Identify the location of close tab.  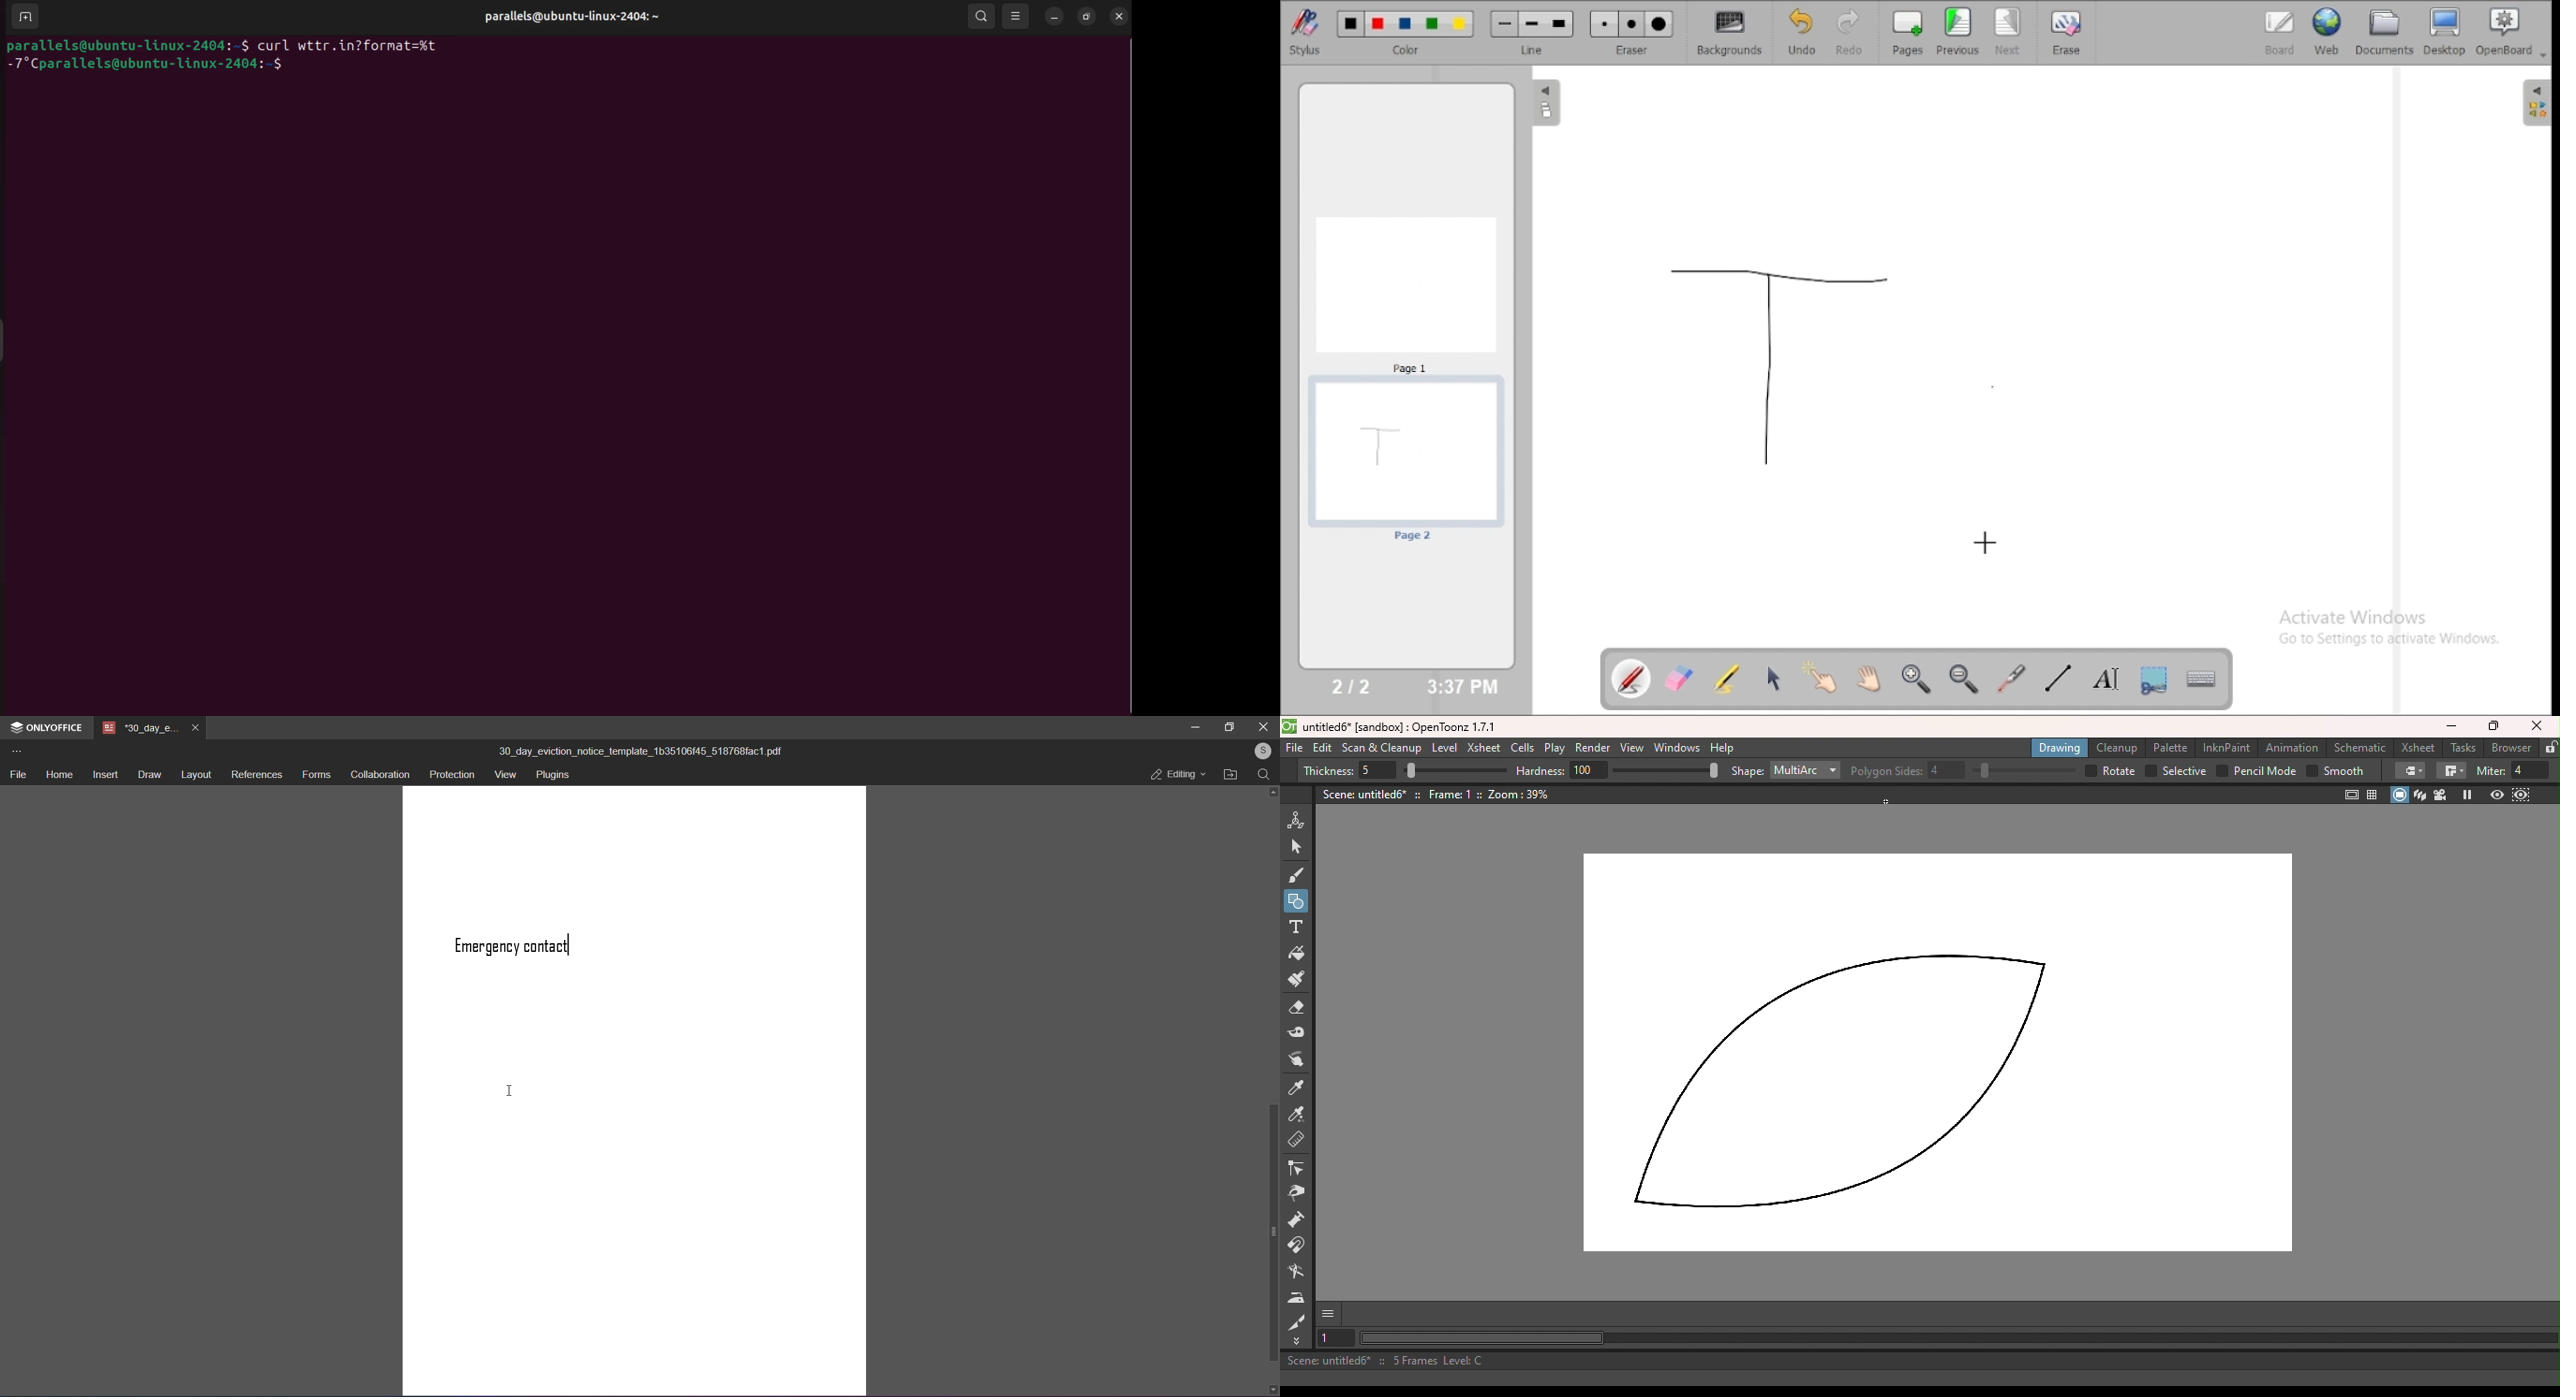
(194, 729).